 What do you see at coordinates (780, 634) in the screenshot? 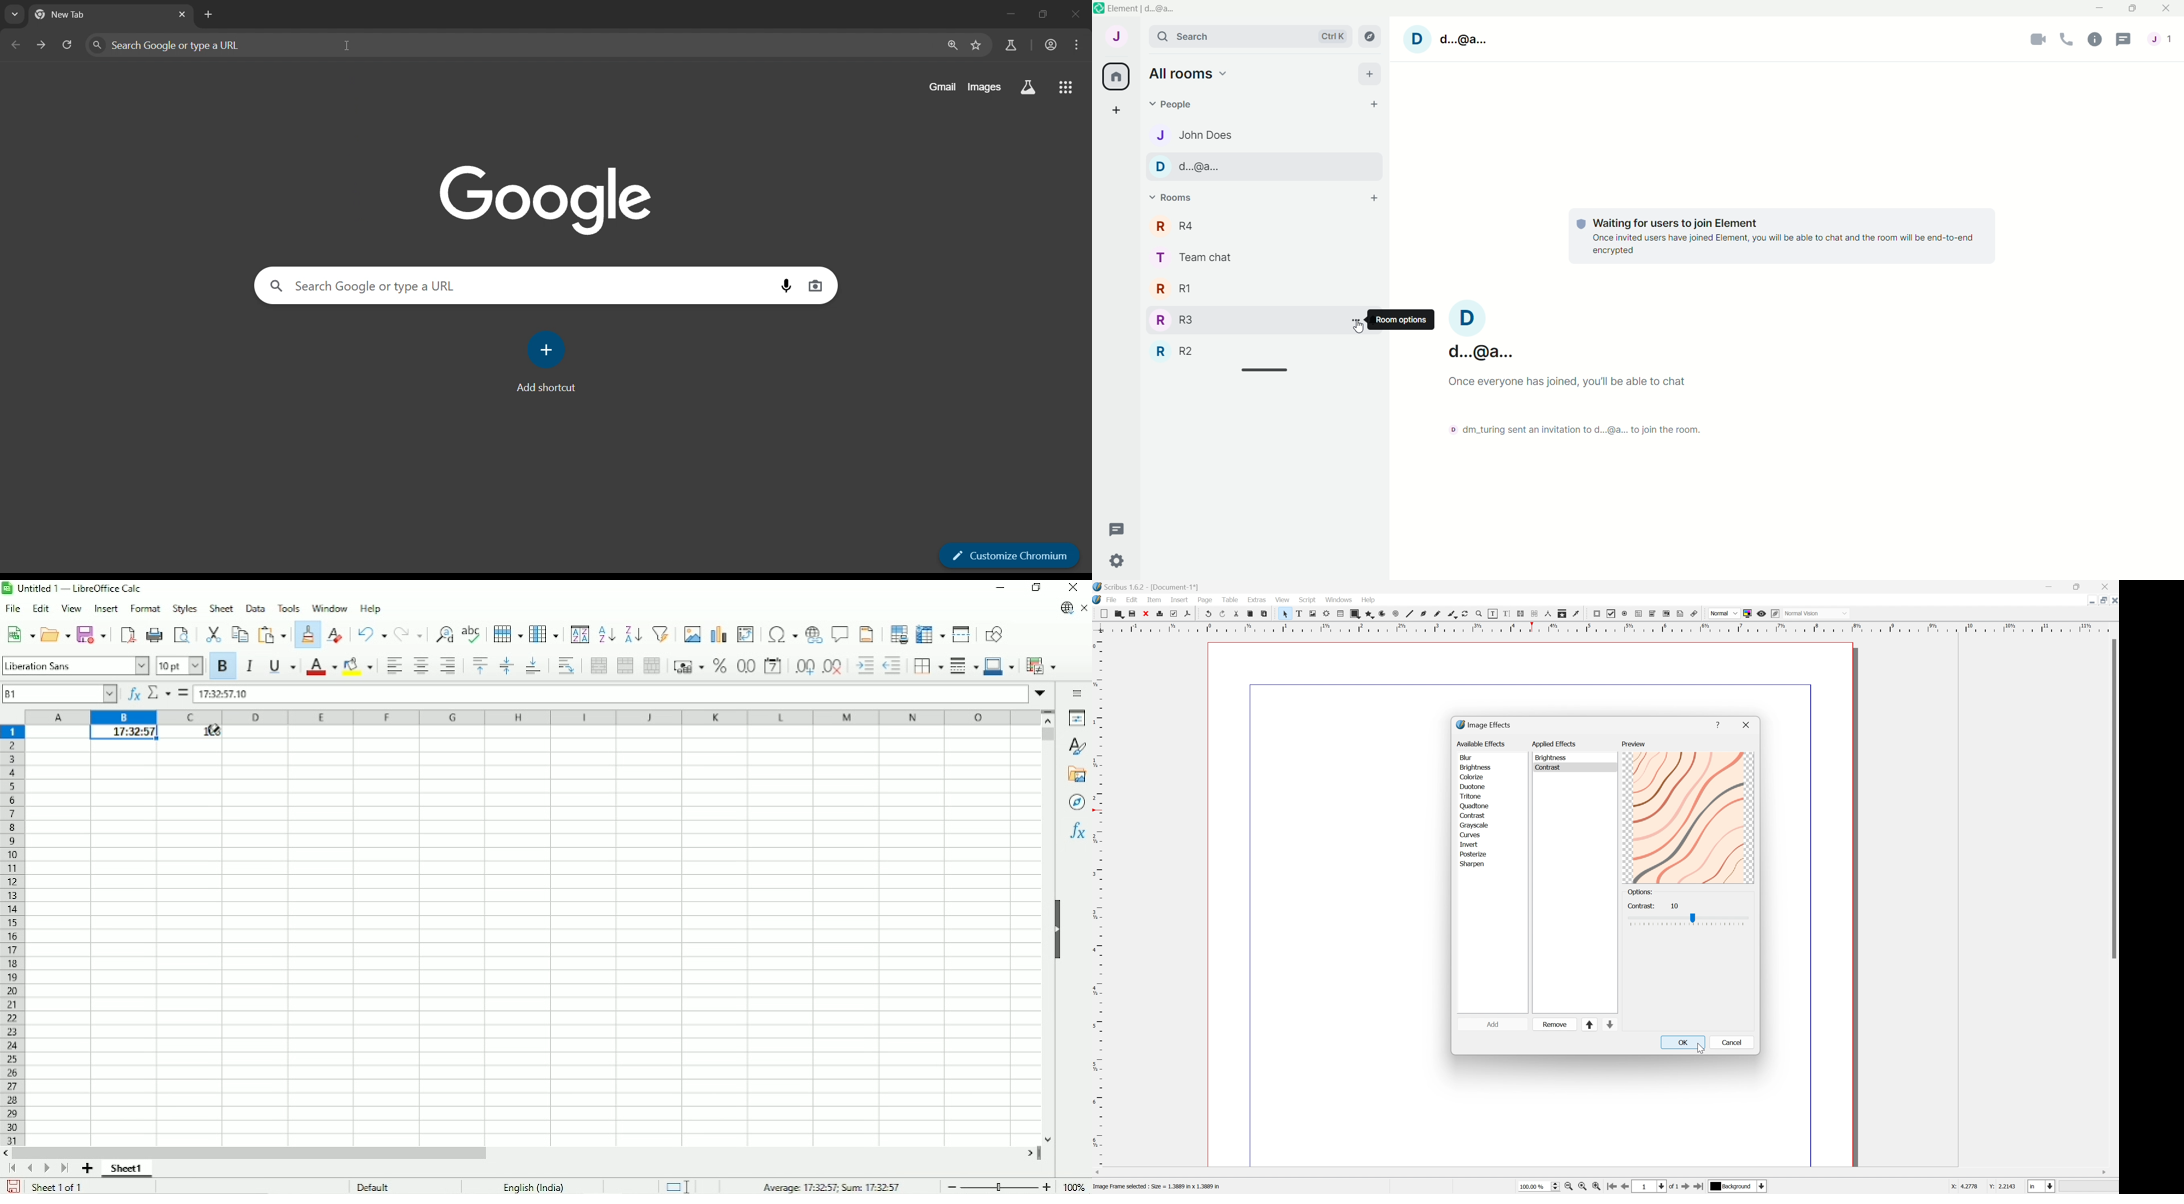
I see `Insert special characters` at bounding box center [780, 634].